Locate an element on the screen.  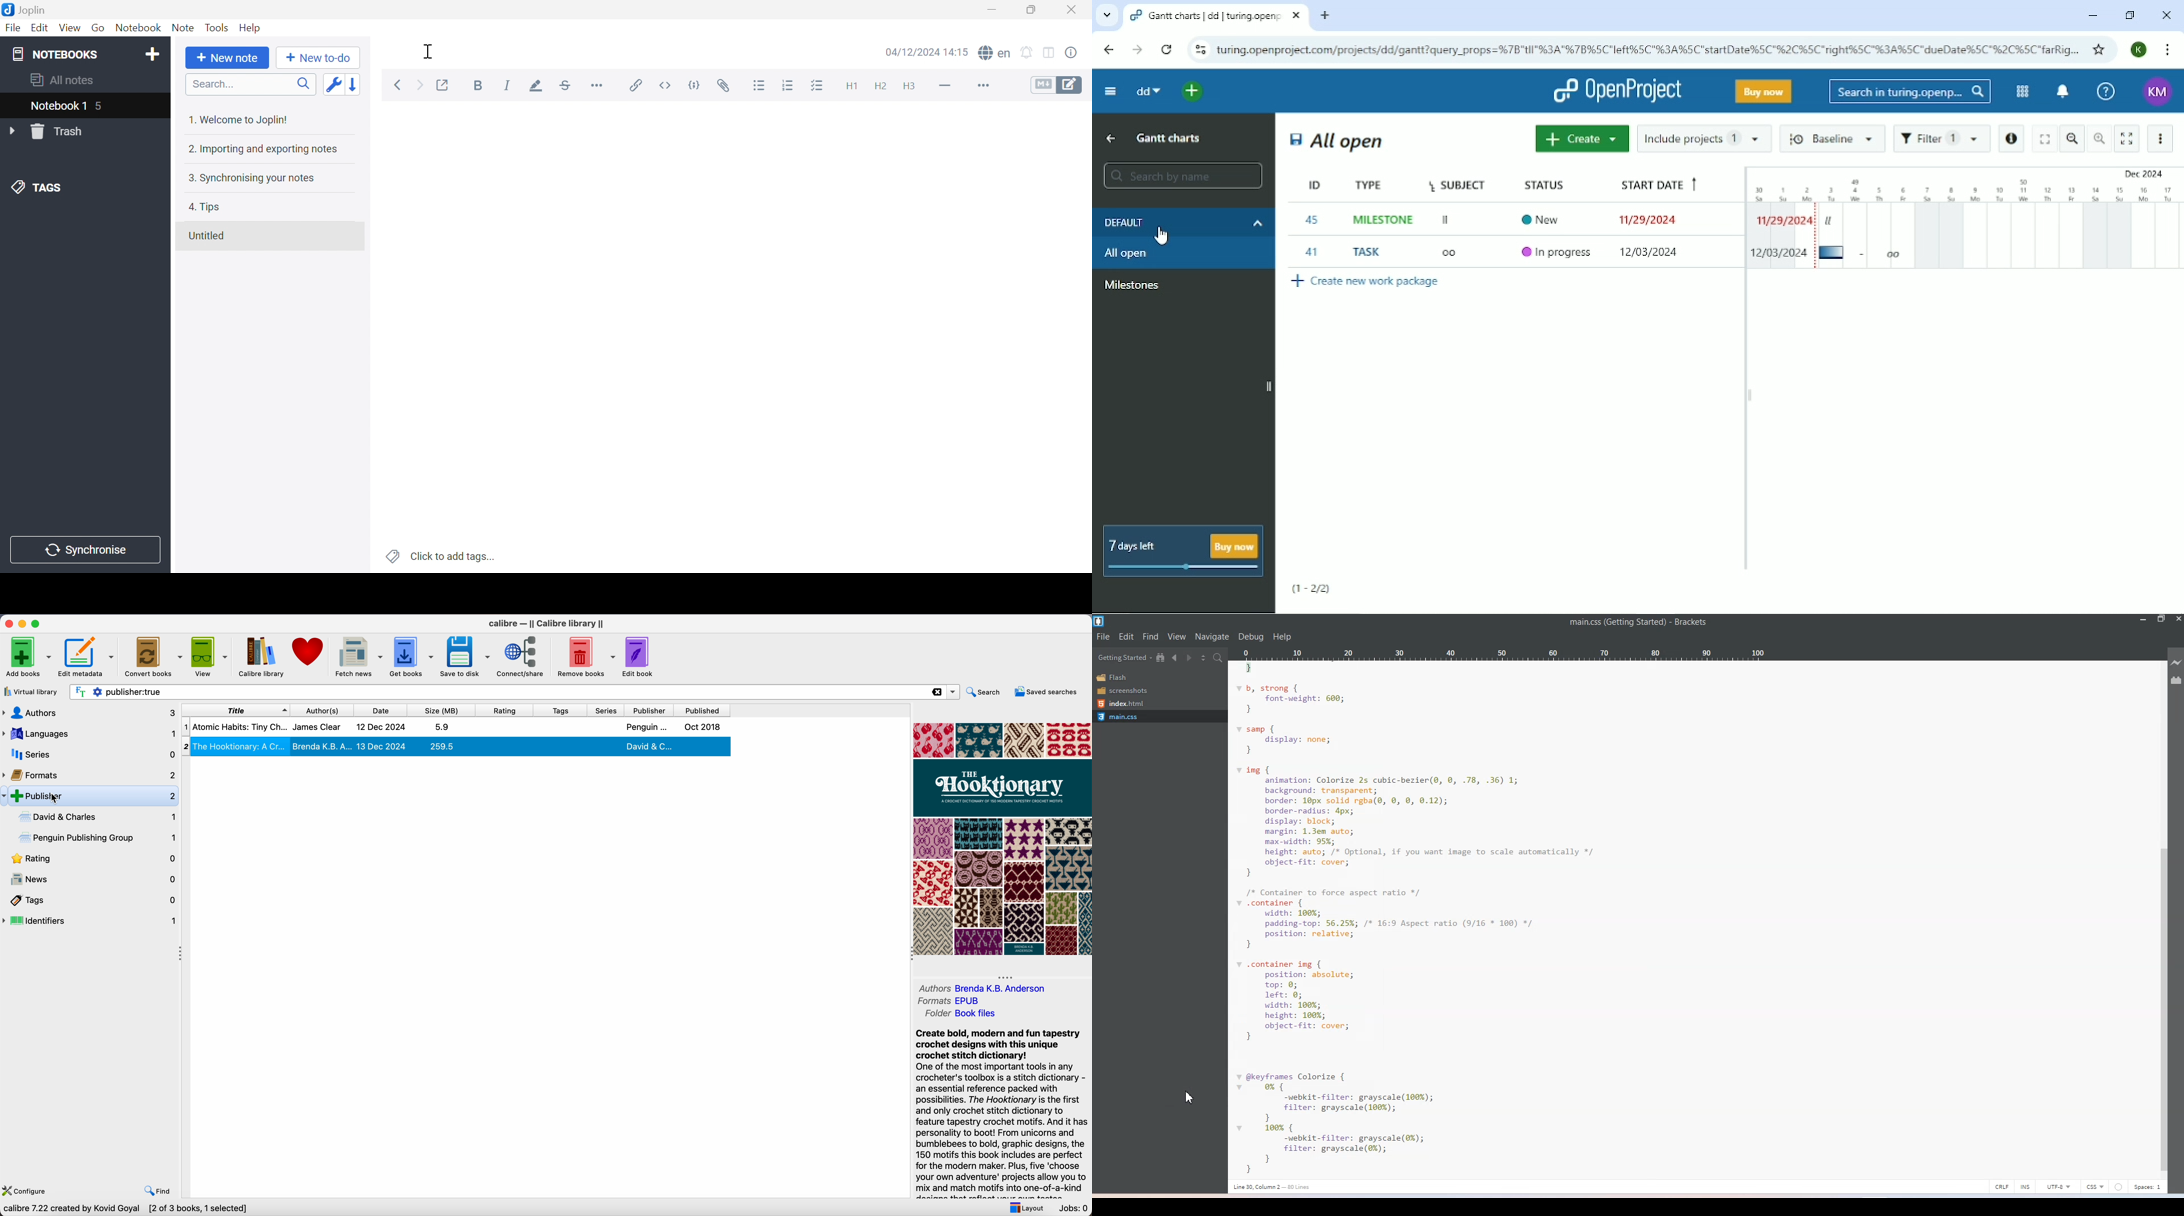
Back is located at coordinates (398, 86).